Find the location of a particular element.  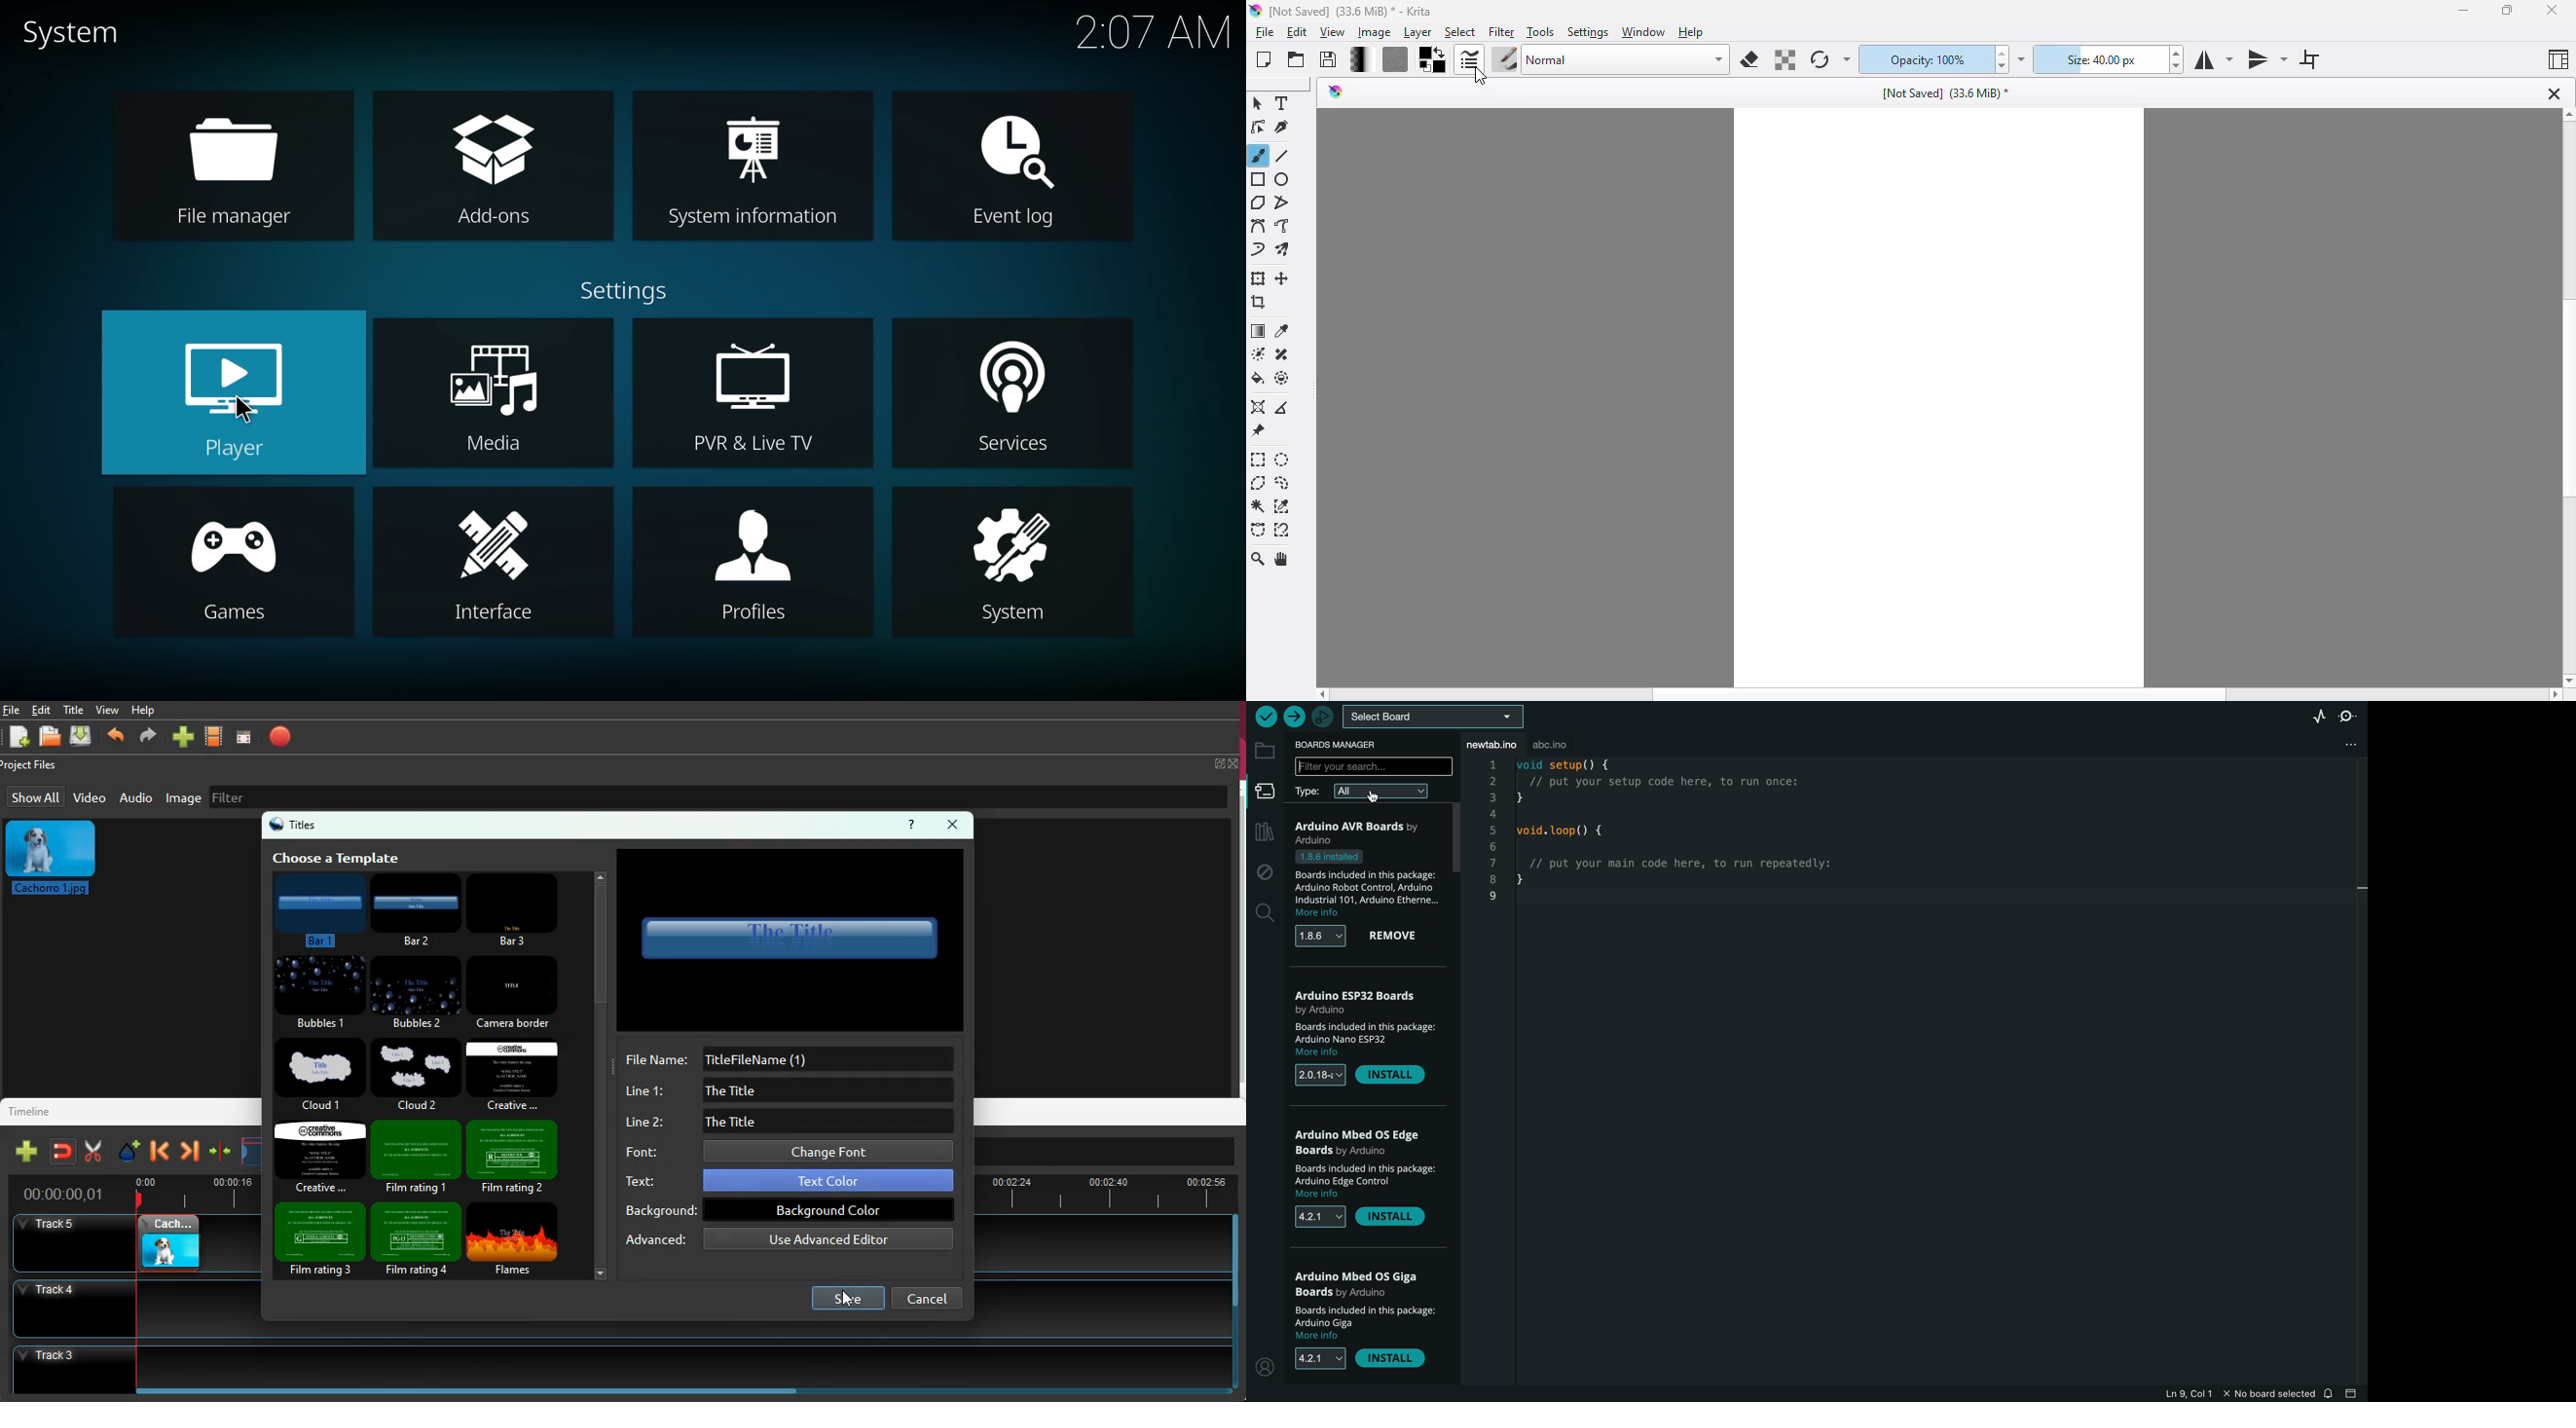

edit shapes tool is located at coordinates (1258, 128).